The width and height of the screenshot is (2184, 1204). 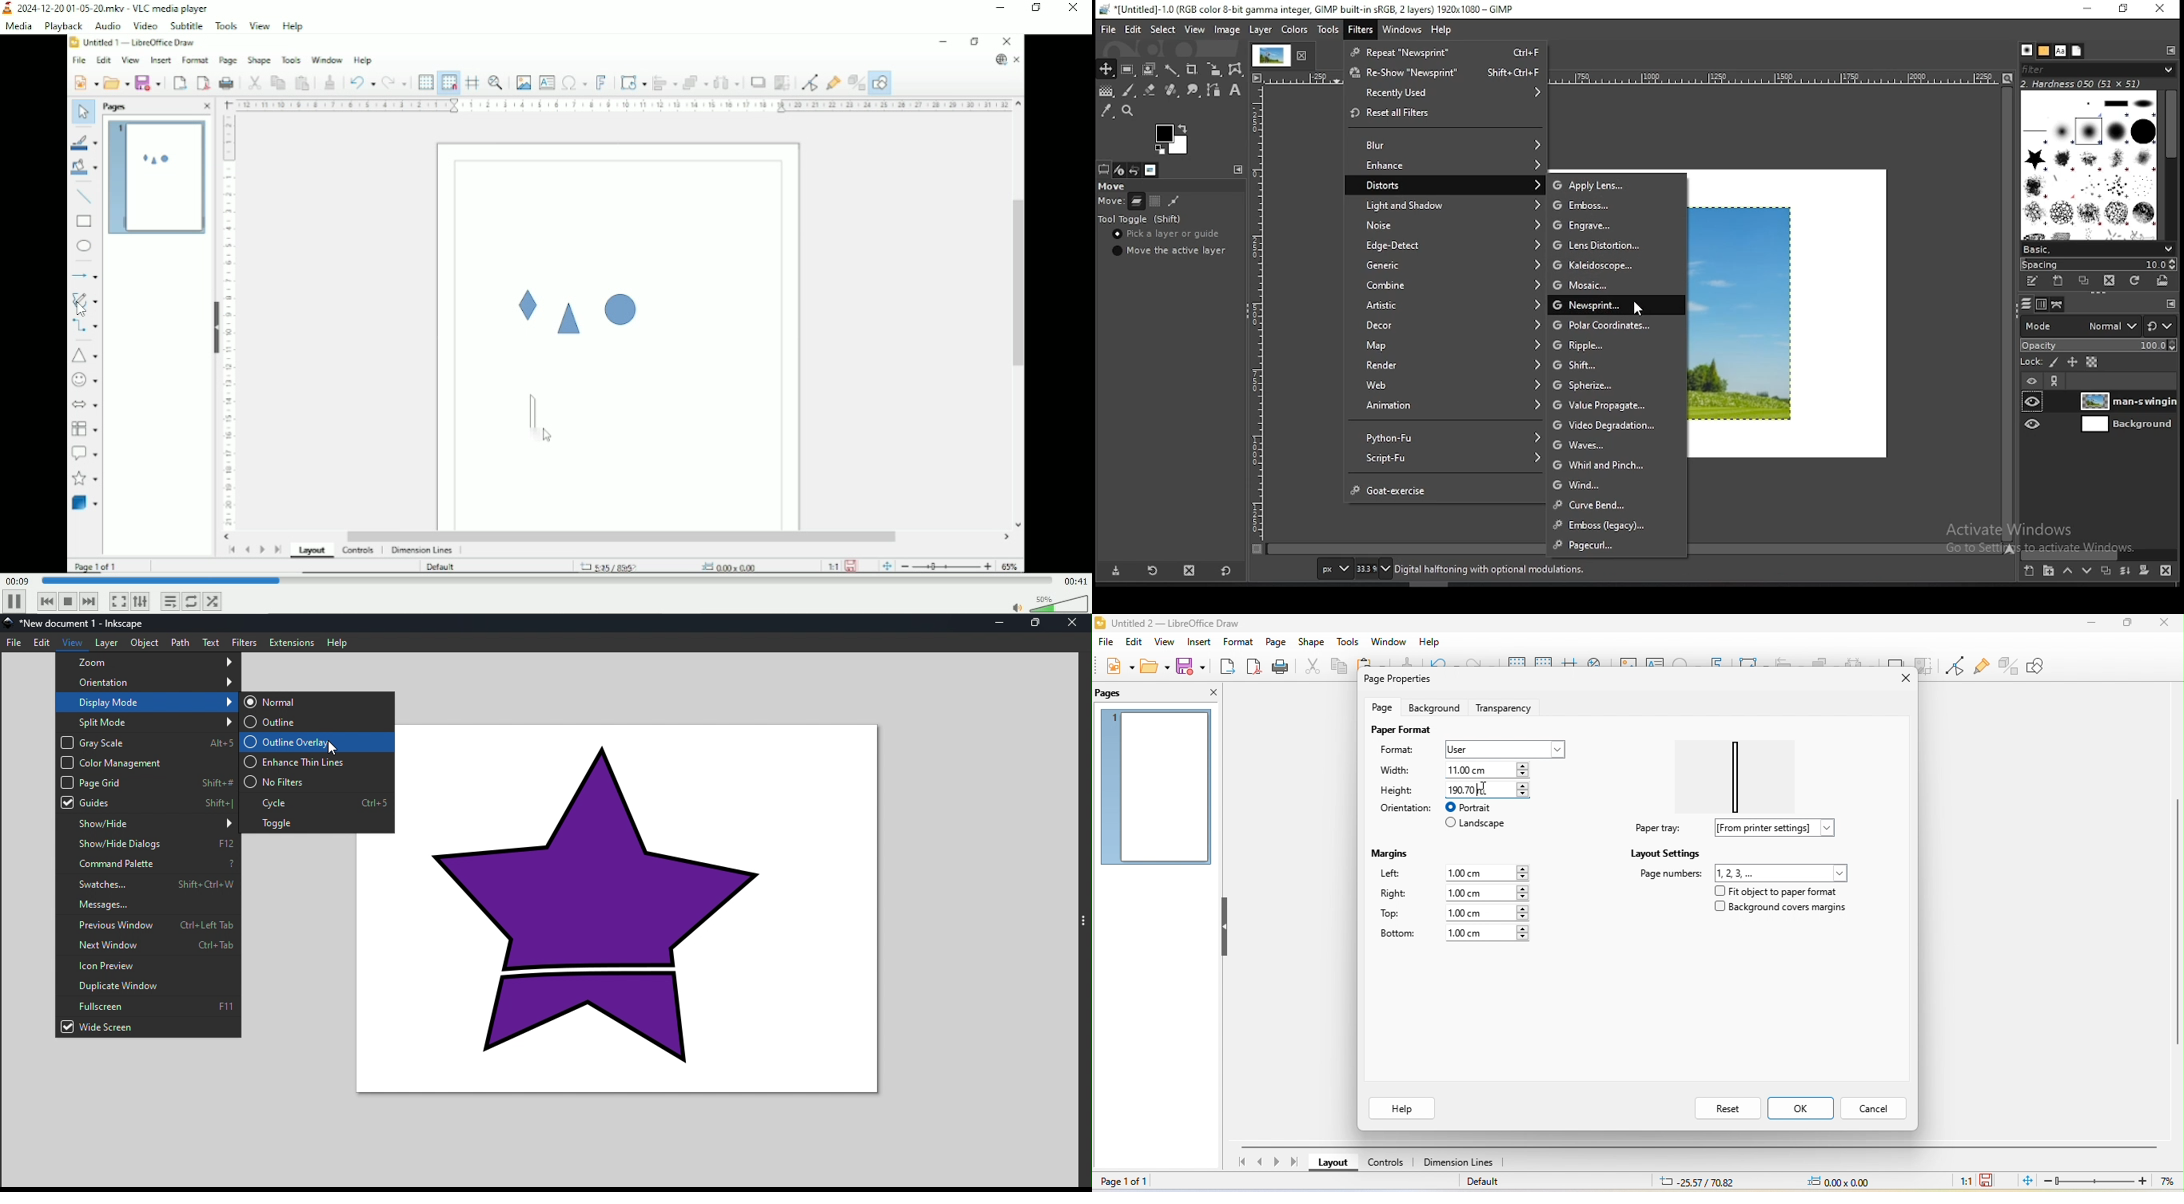 What do you see at coordinates (1188, 571) in the screenshot?
I see `delete tool preset` at bounding box center [1188, 571].